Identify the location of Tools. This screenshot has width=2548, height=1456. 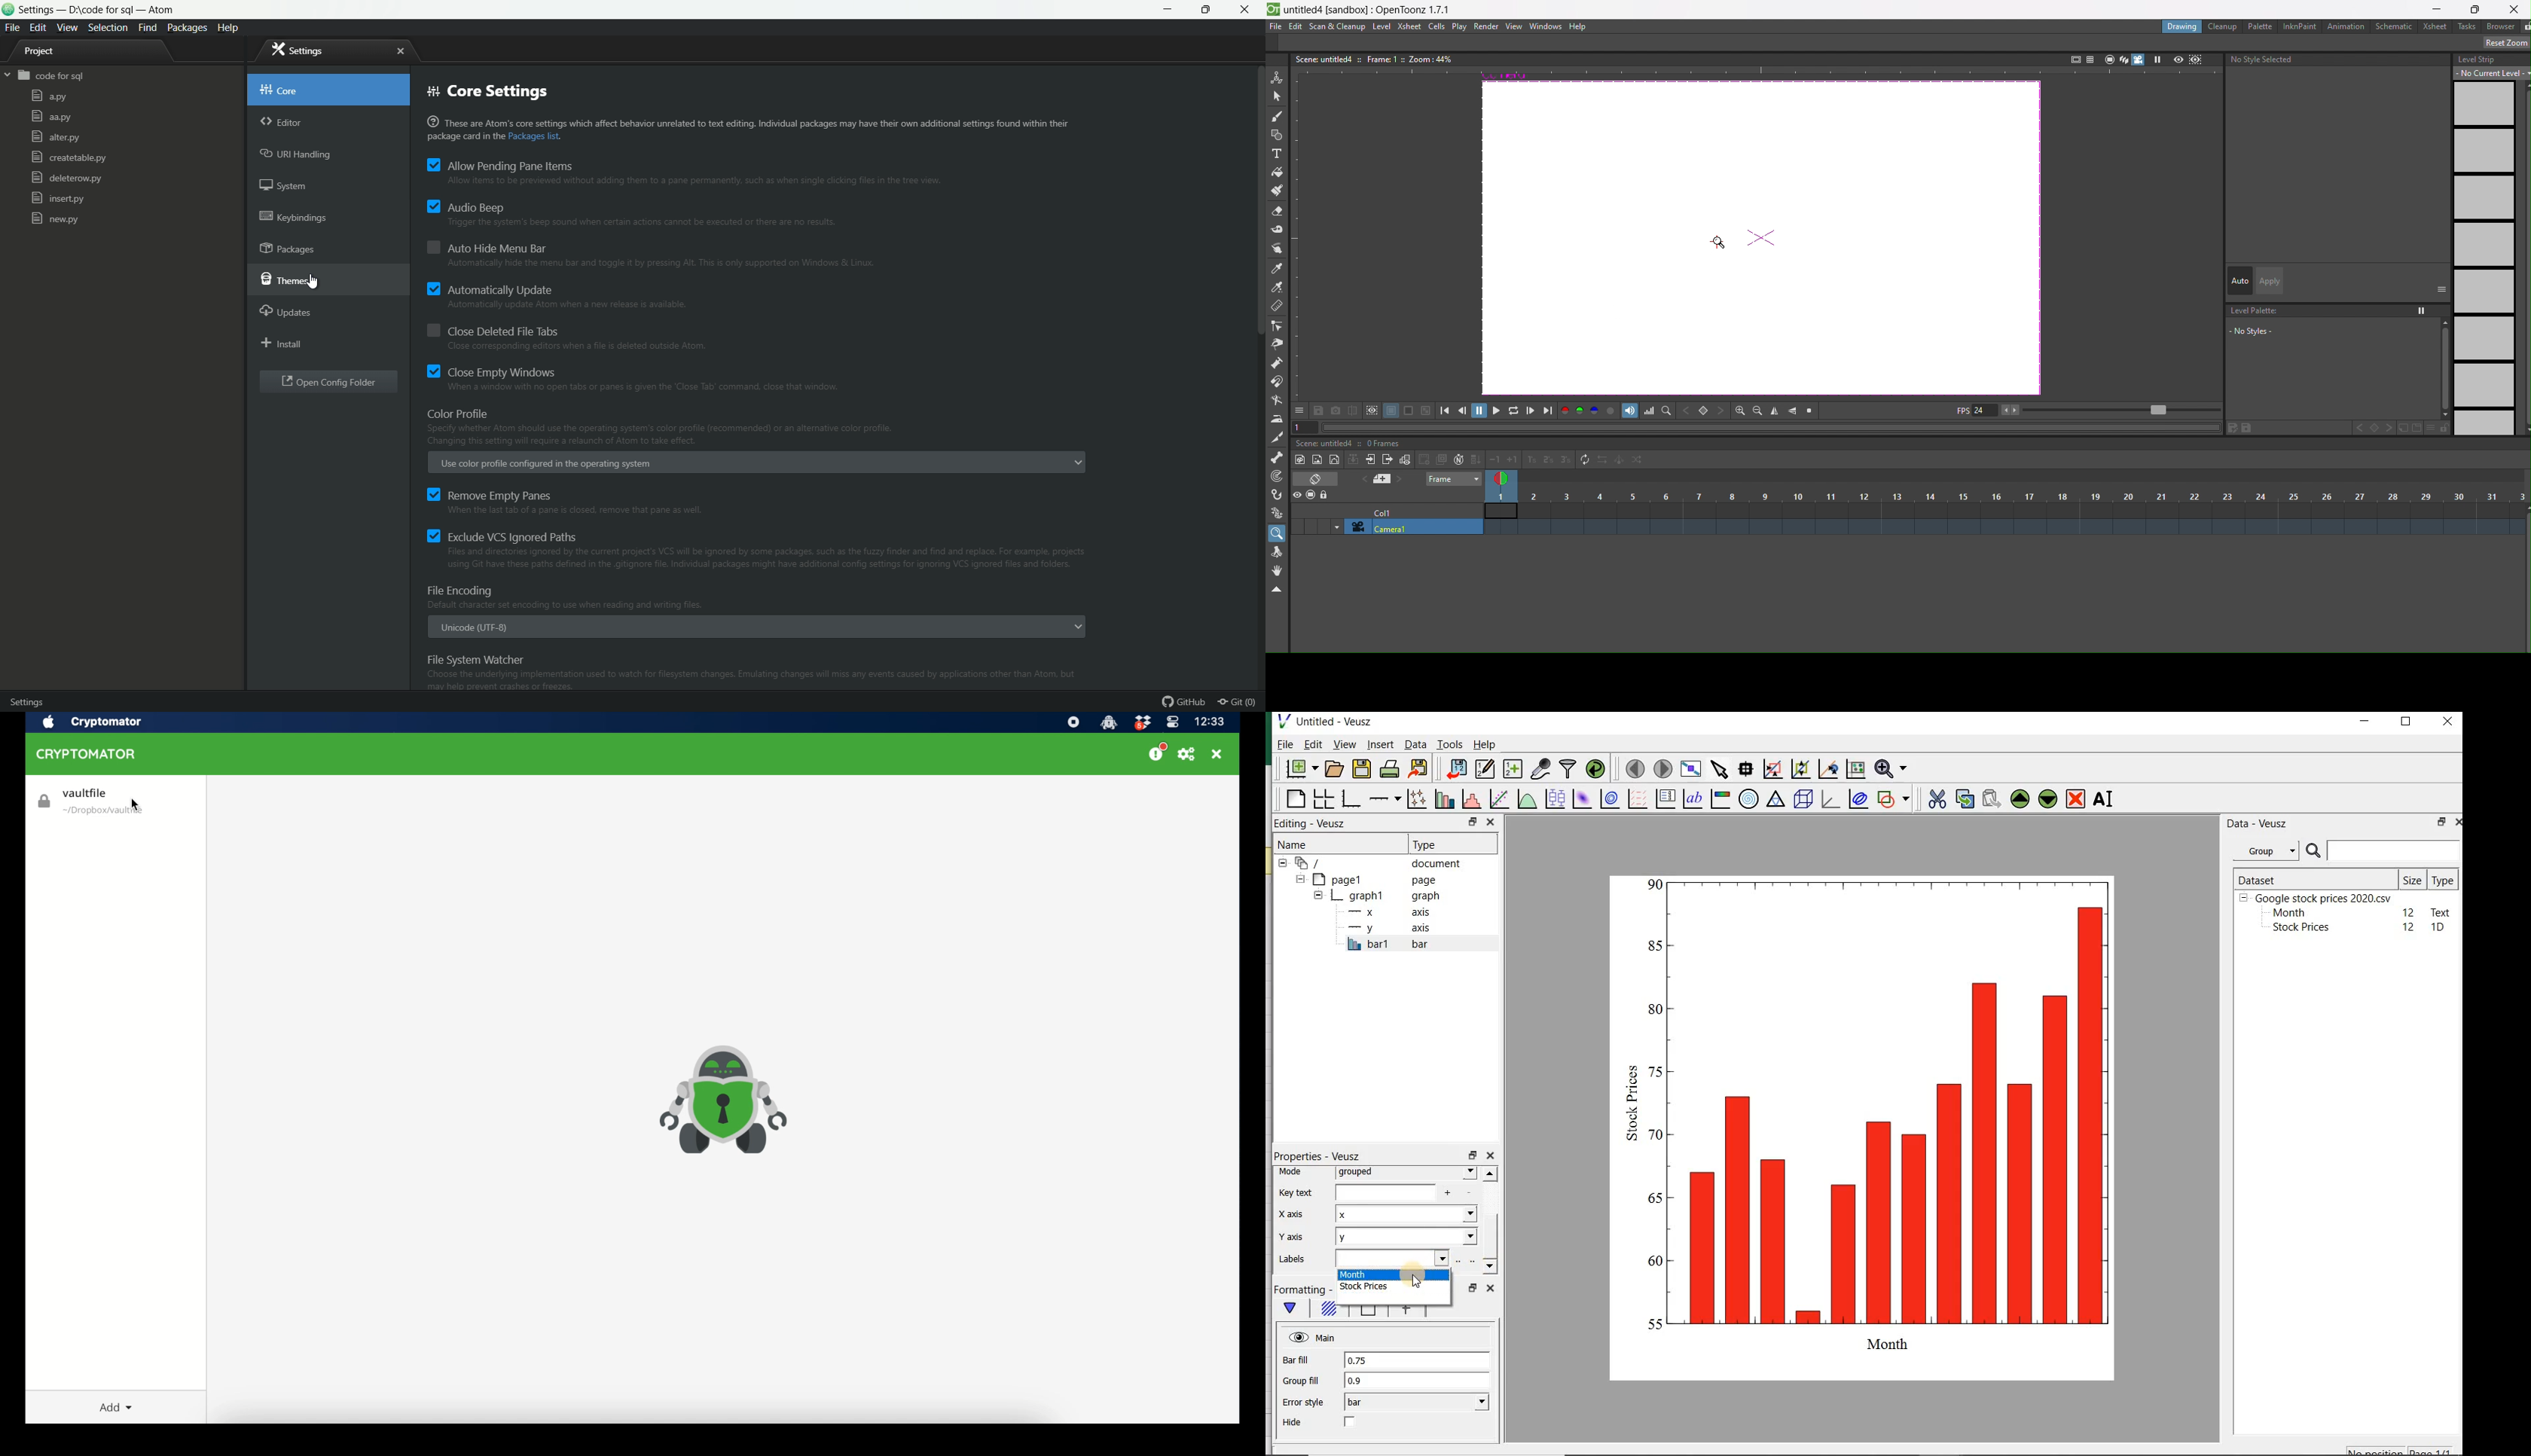
(1449, 745).